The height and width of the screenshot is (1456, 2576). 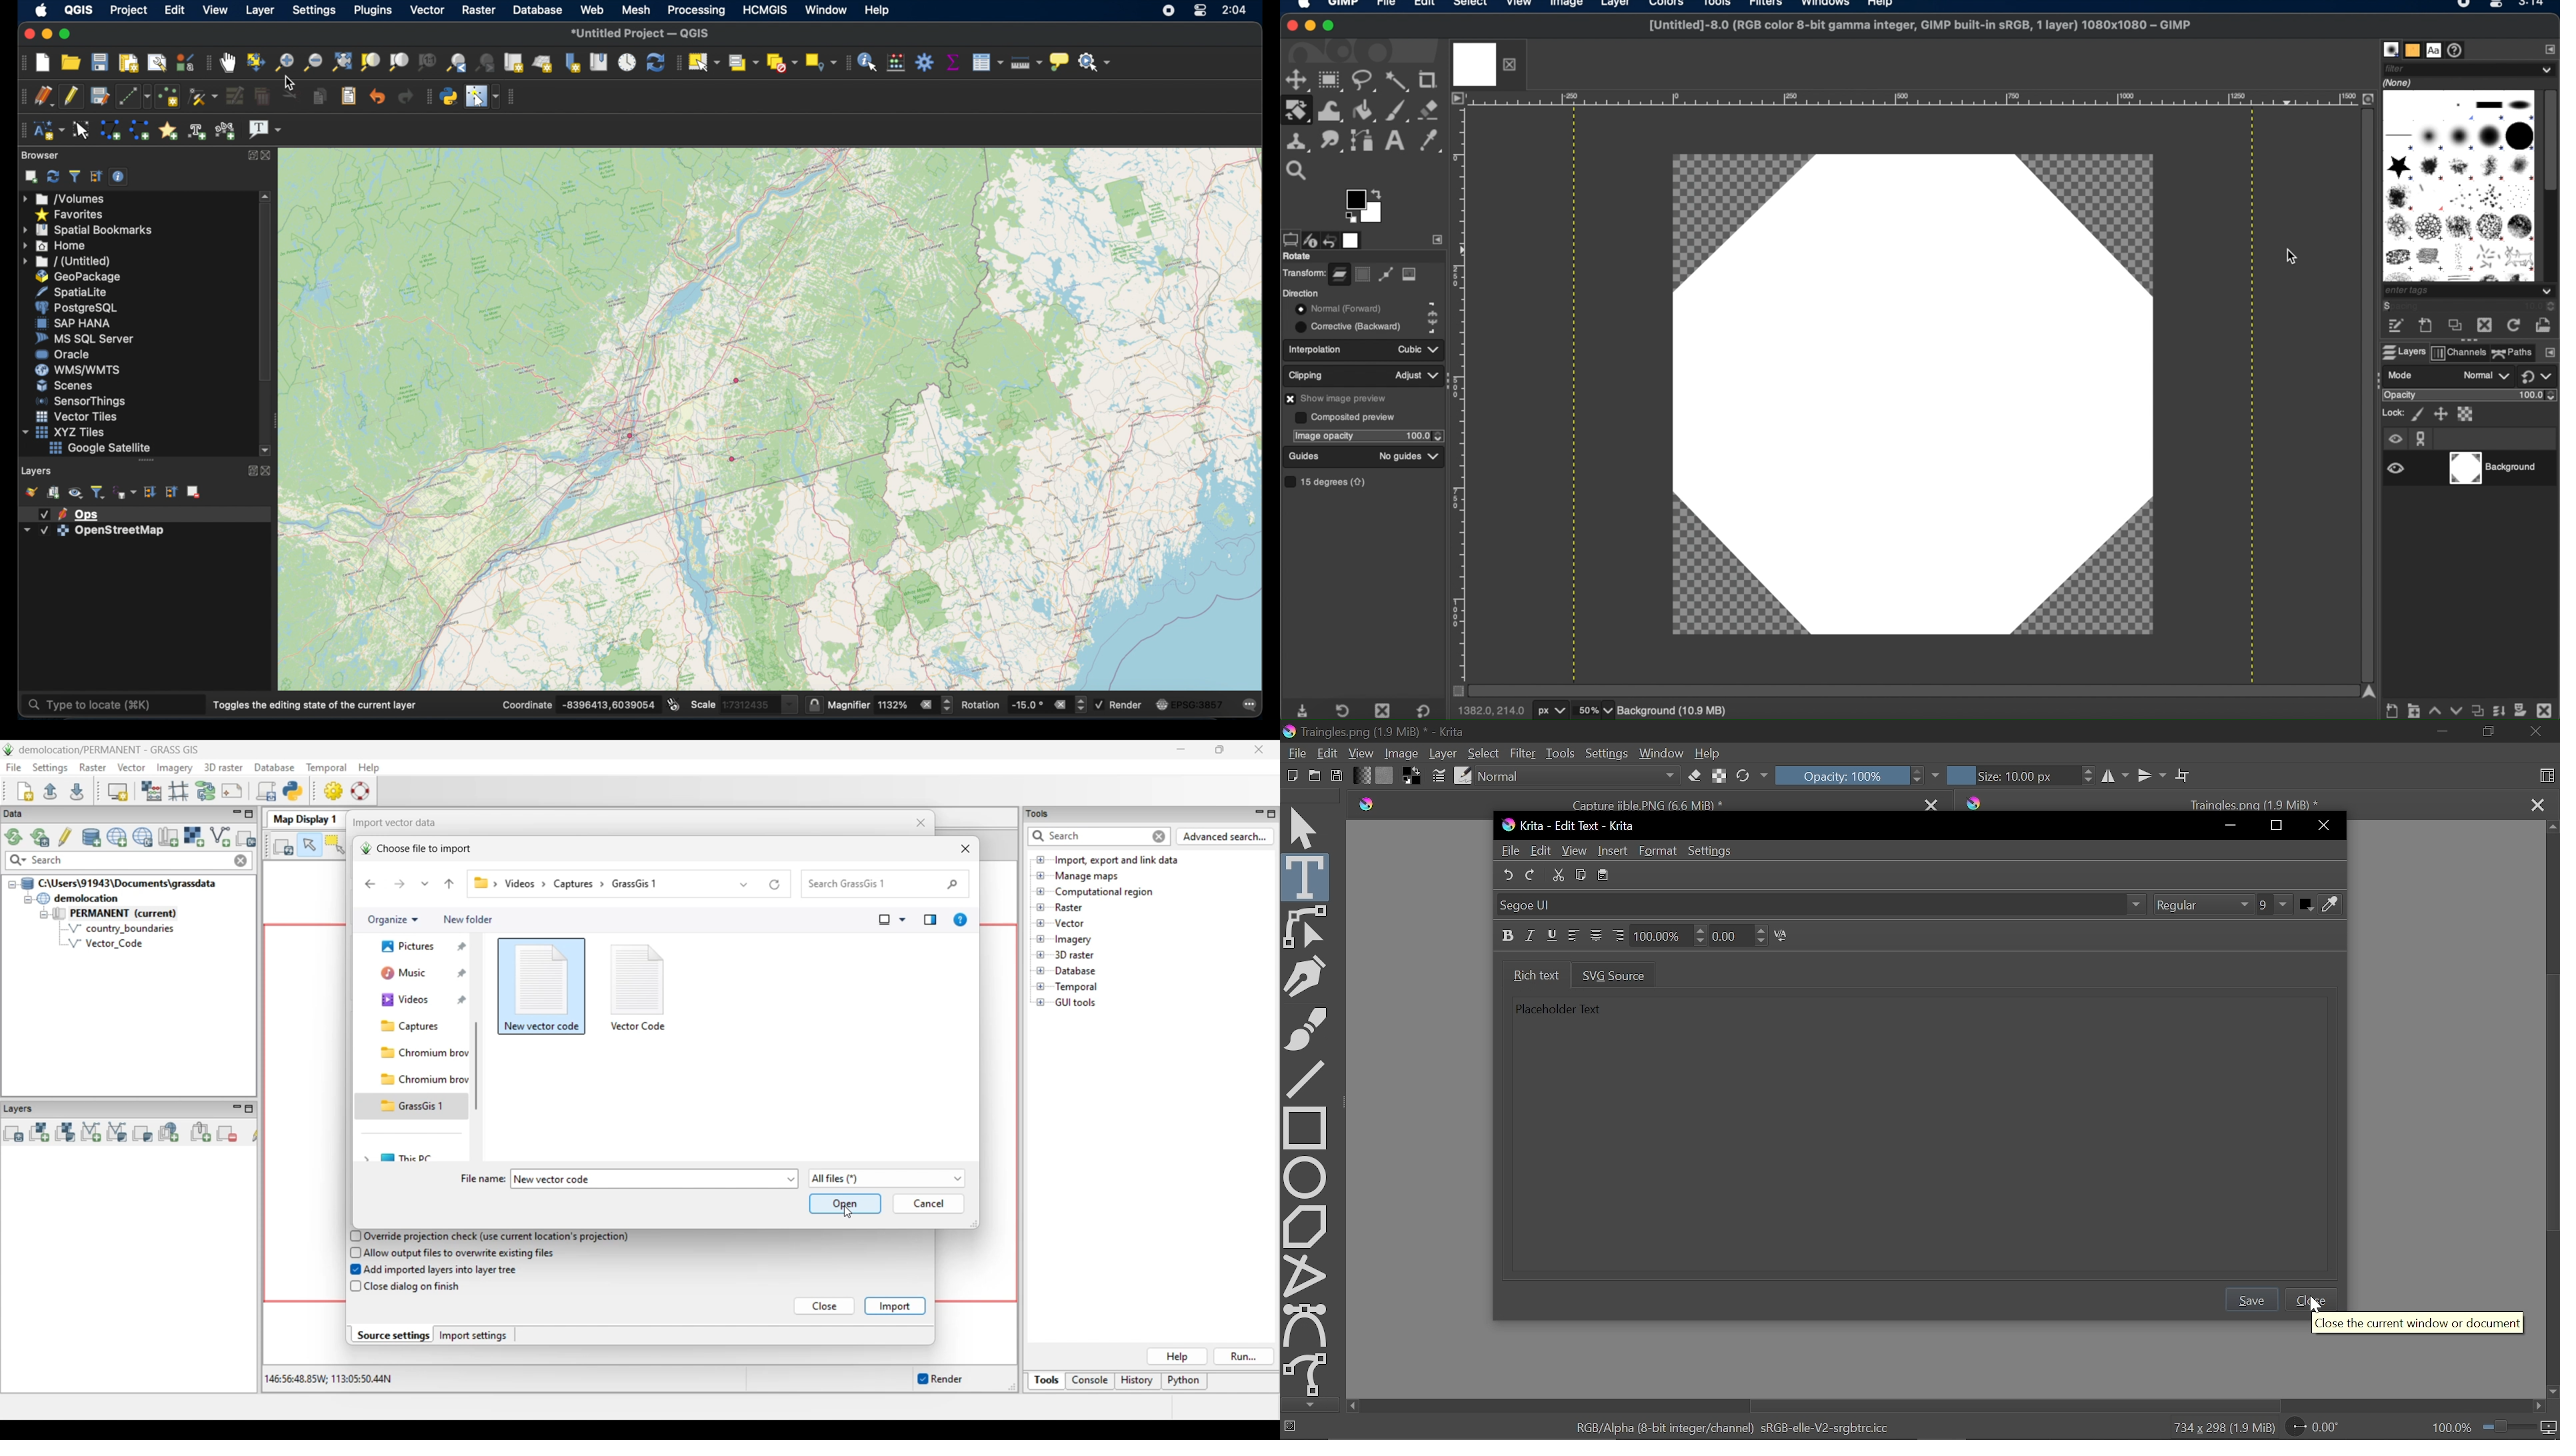 I want to click on Line height, so click(x=1669, y=935).